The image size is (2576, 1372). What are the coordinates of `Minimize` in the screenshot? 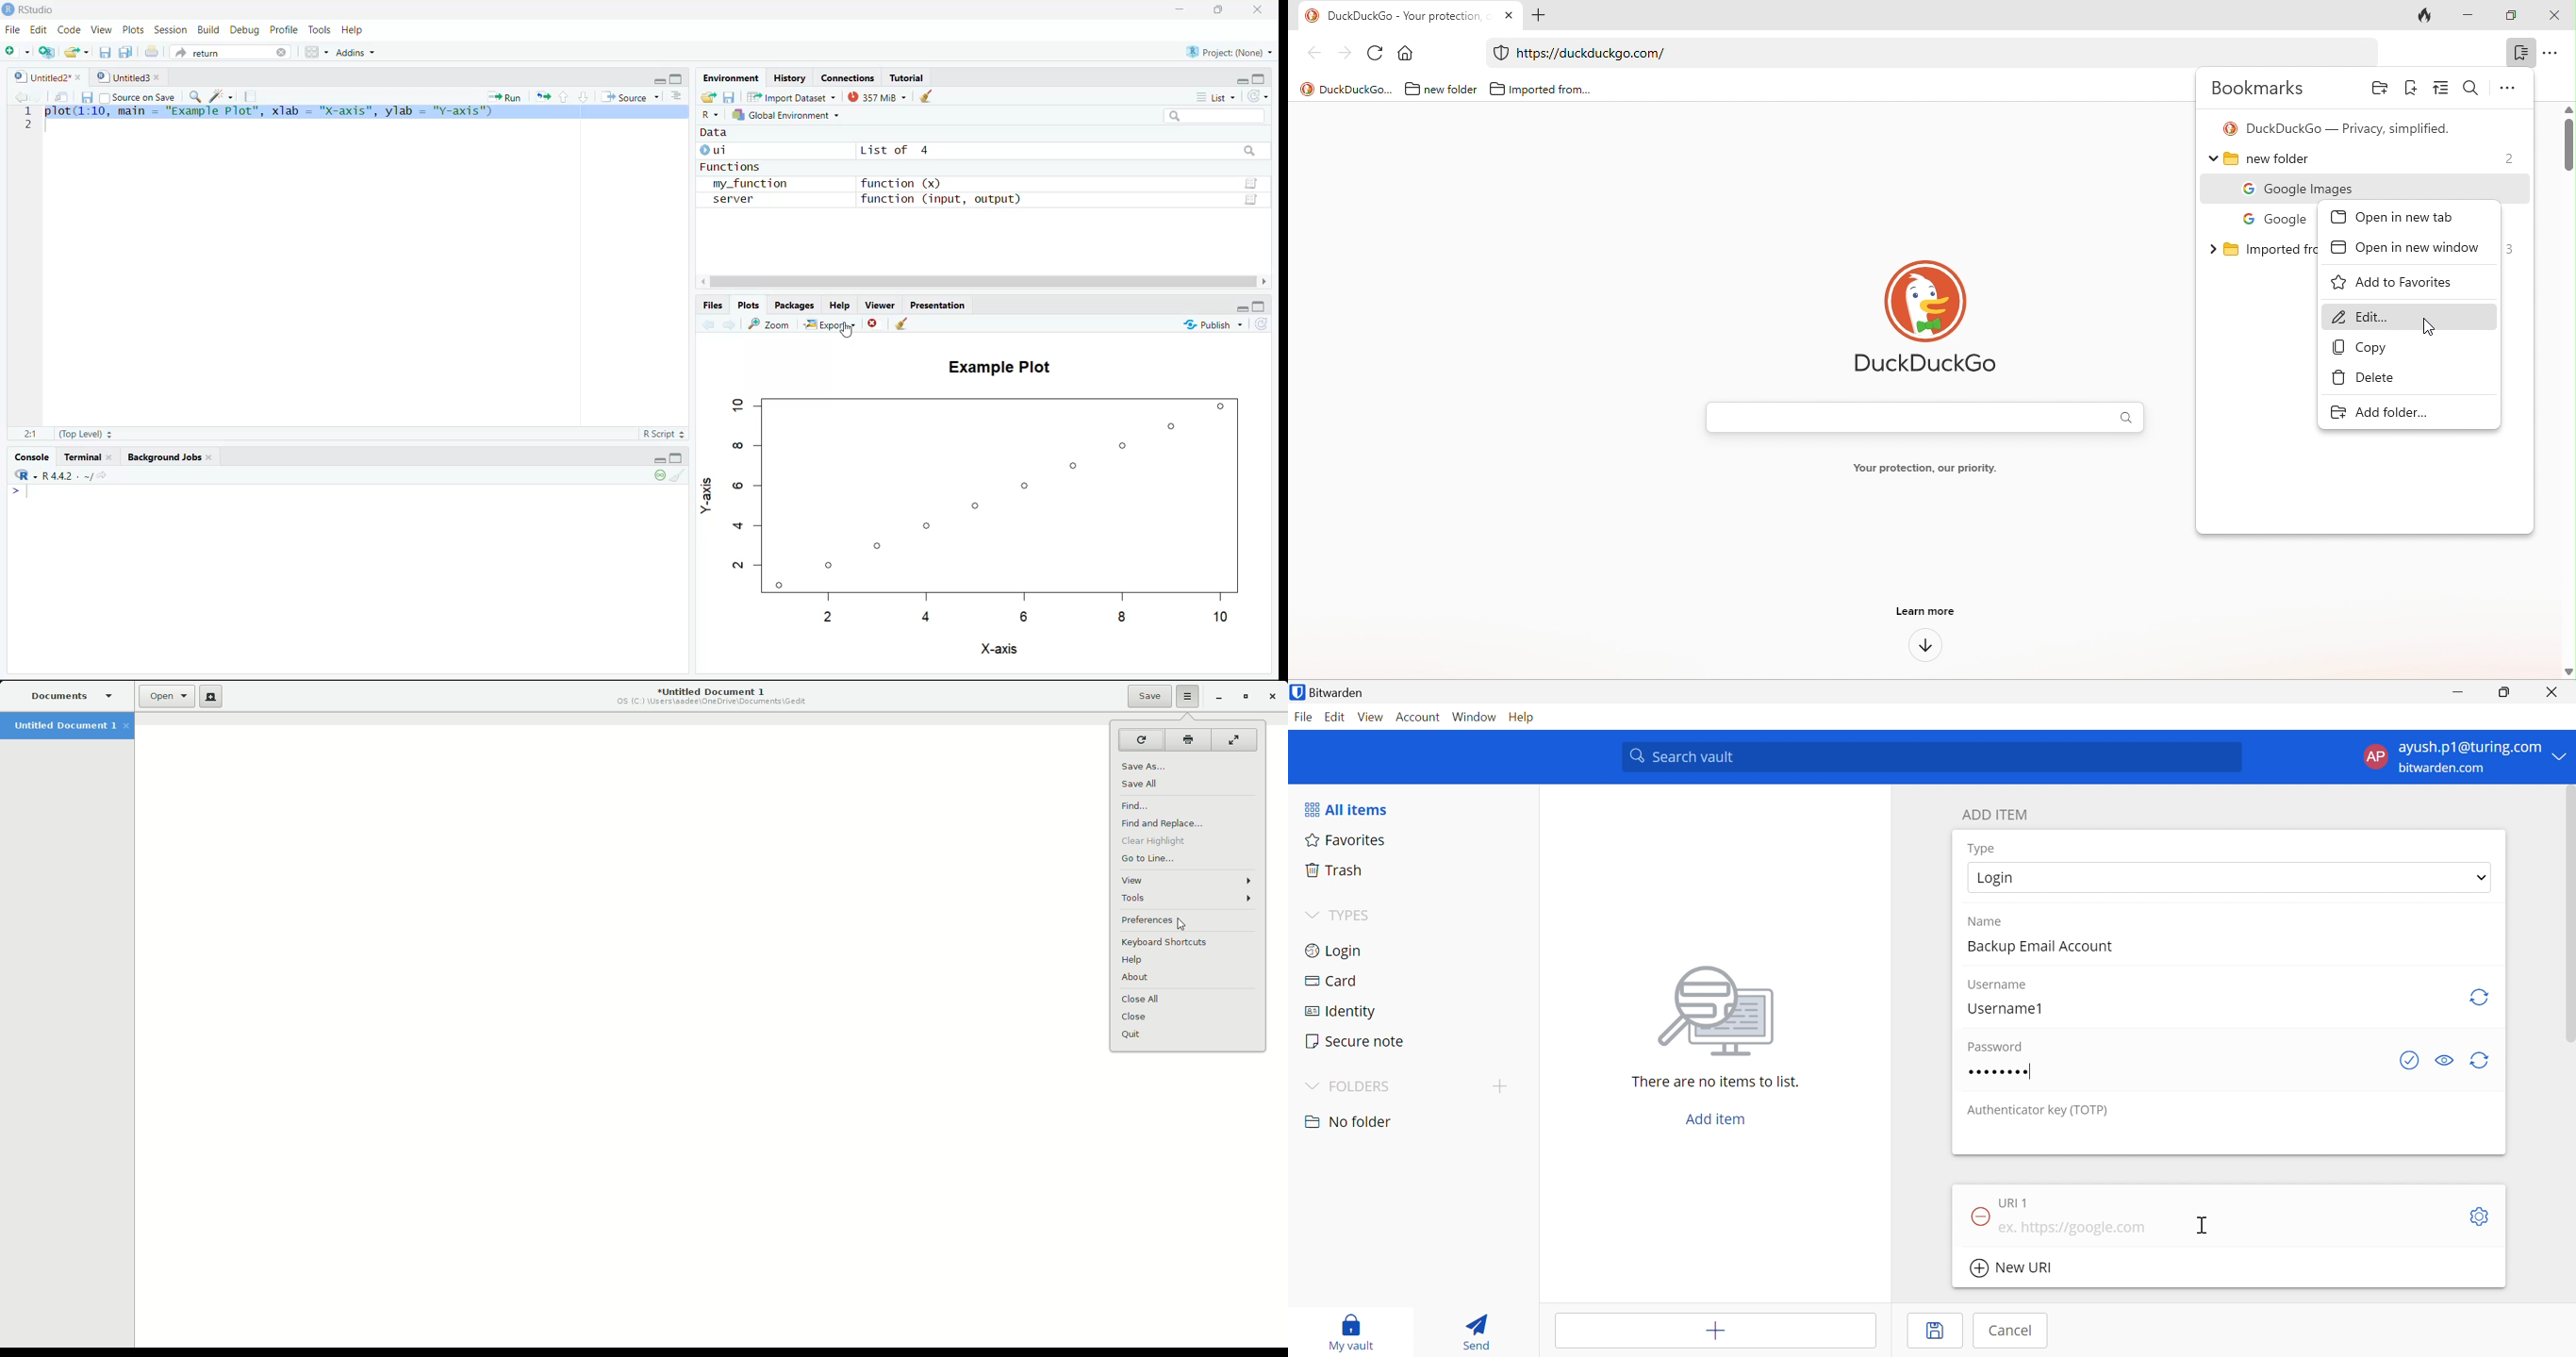 It's located at (1180, 10).